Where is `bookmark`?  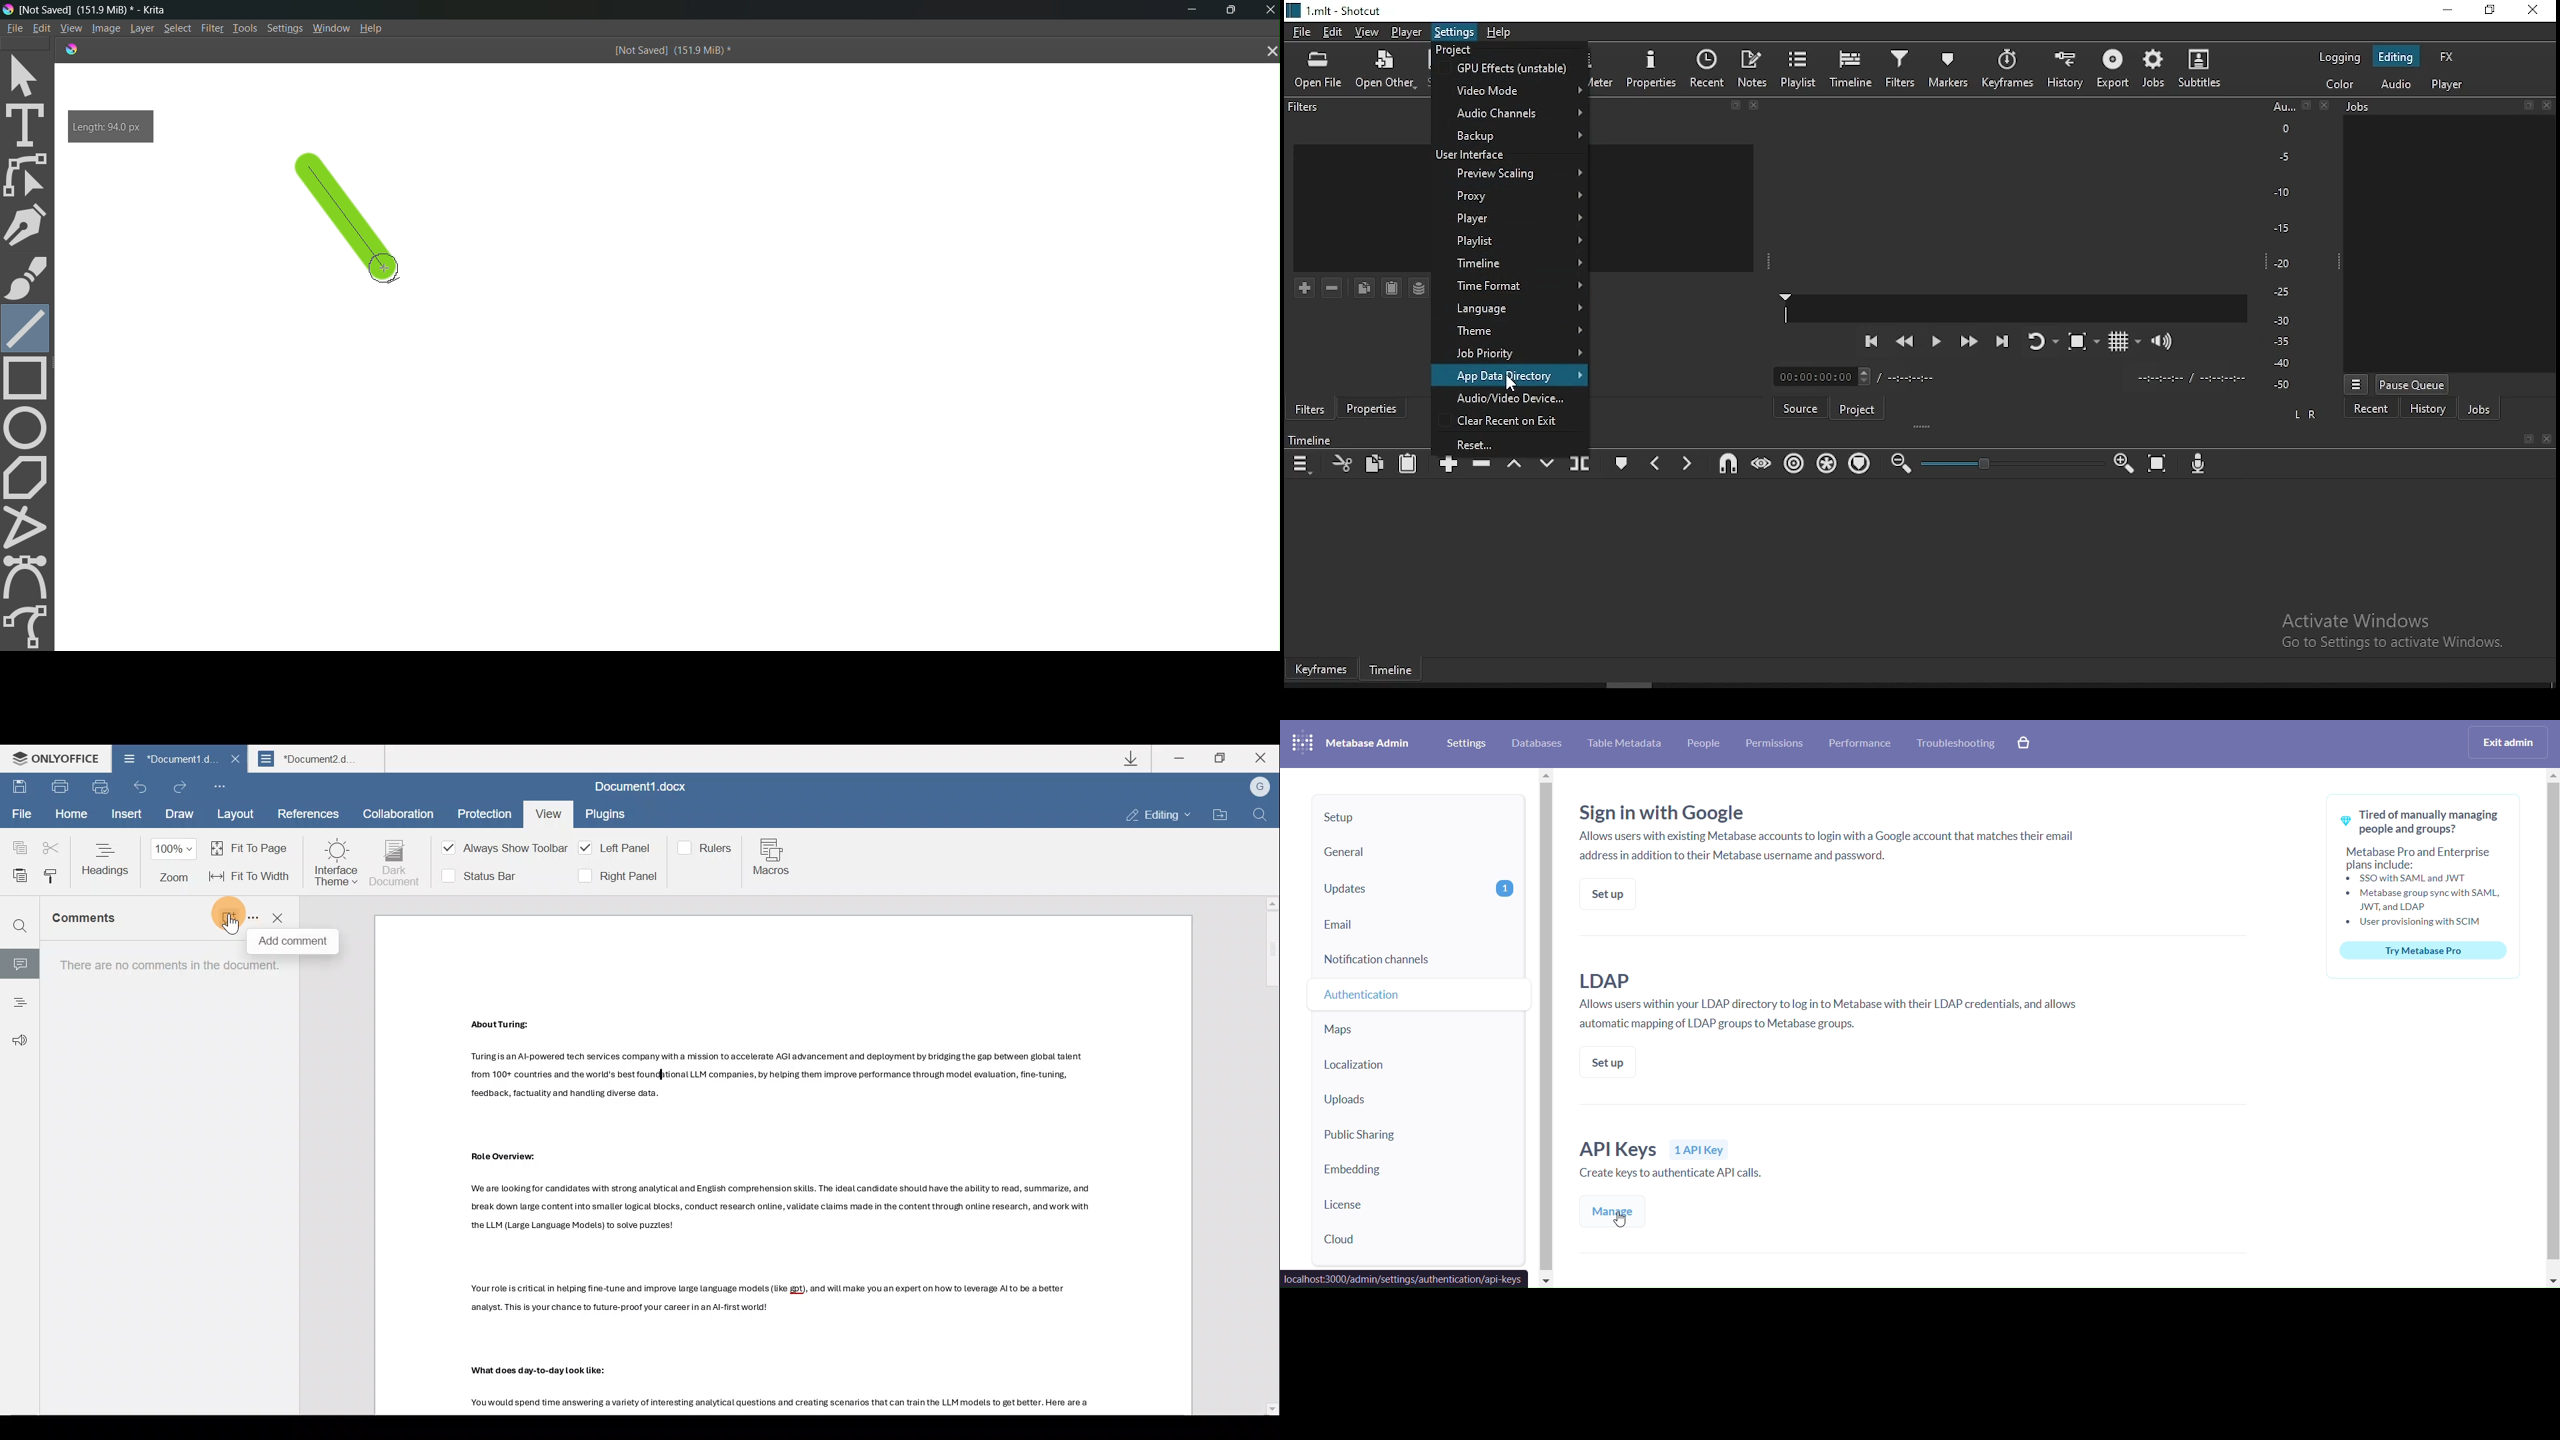 bookmark is located at coordinates (1735, 107).